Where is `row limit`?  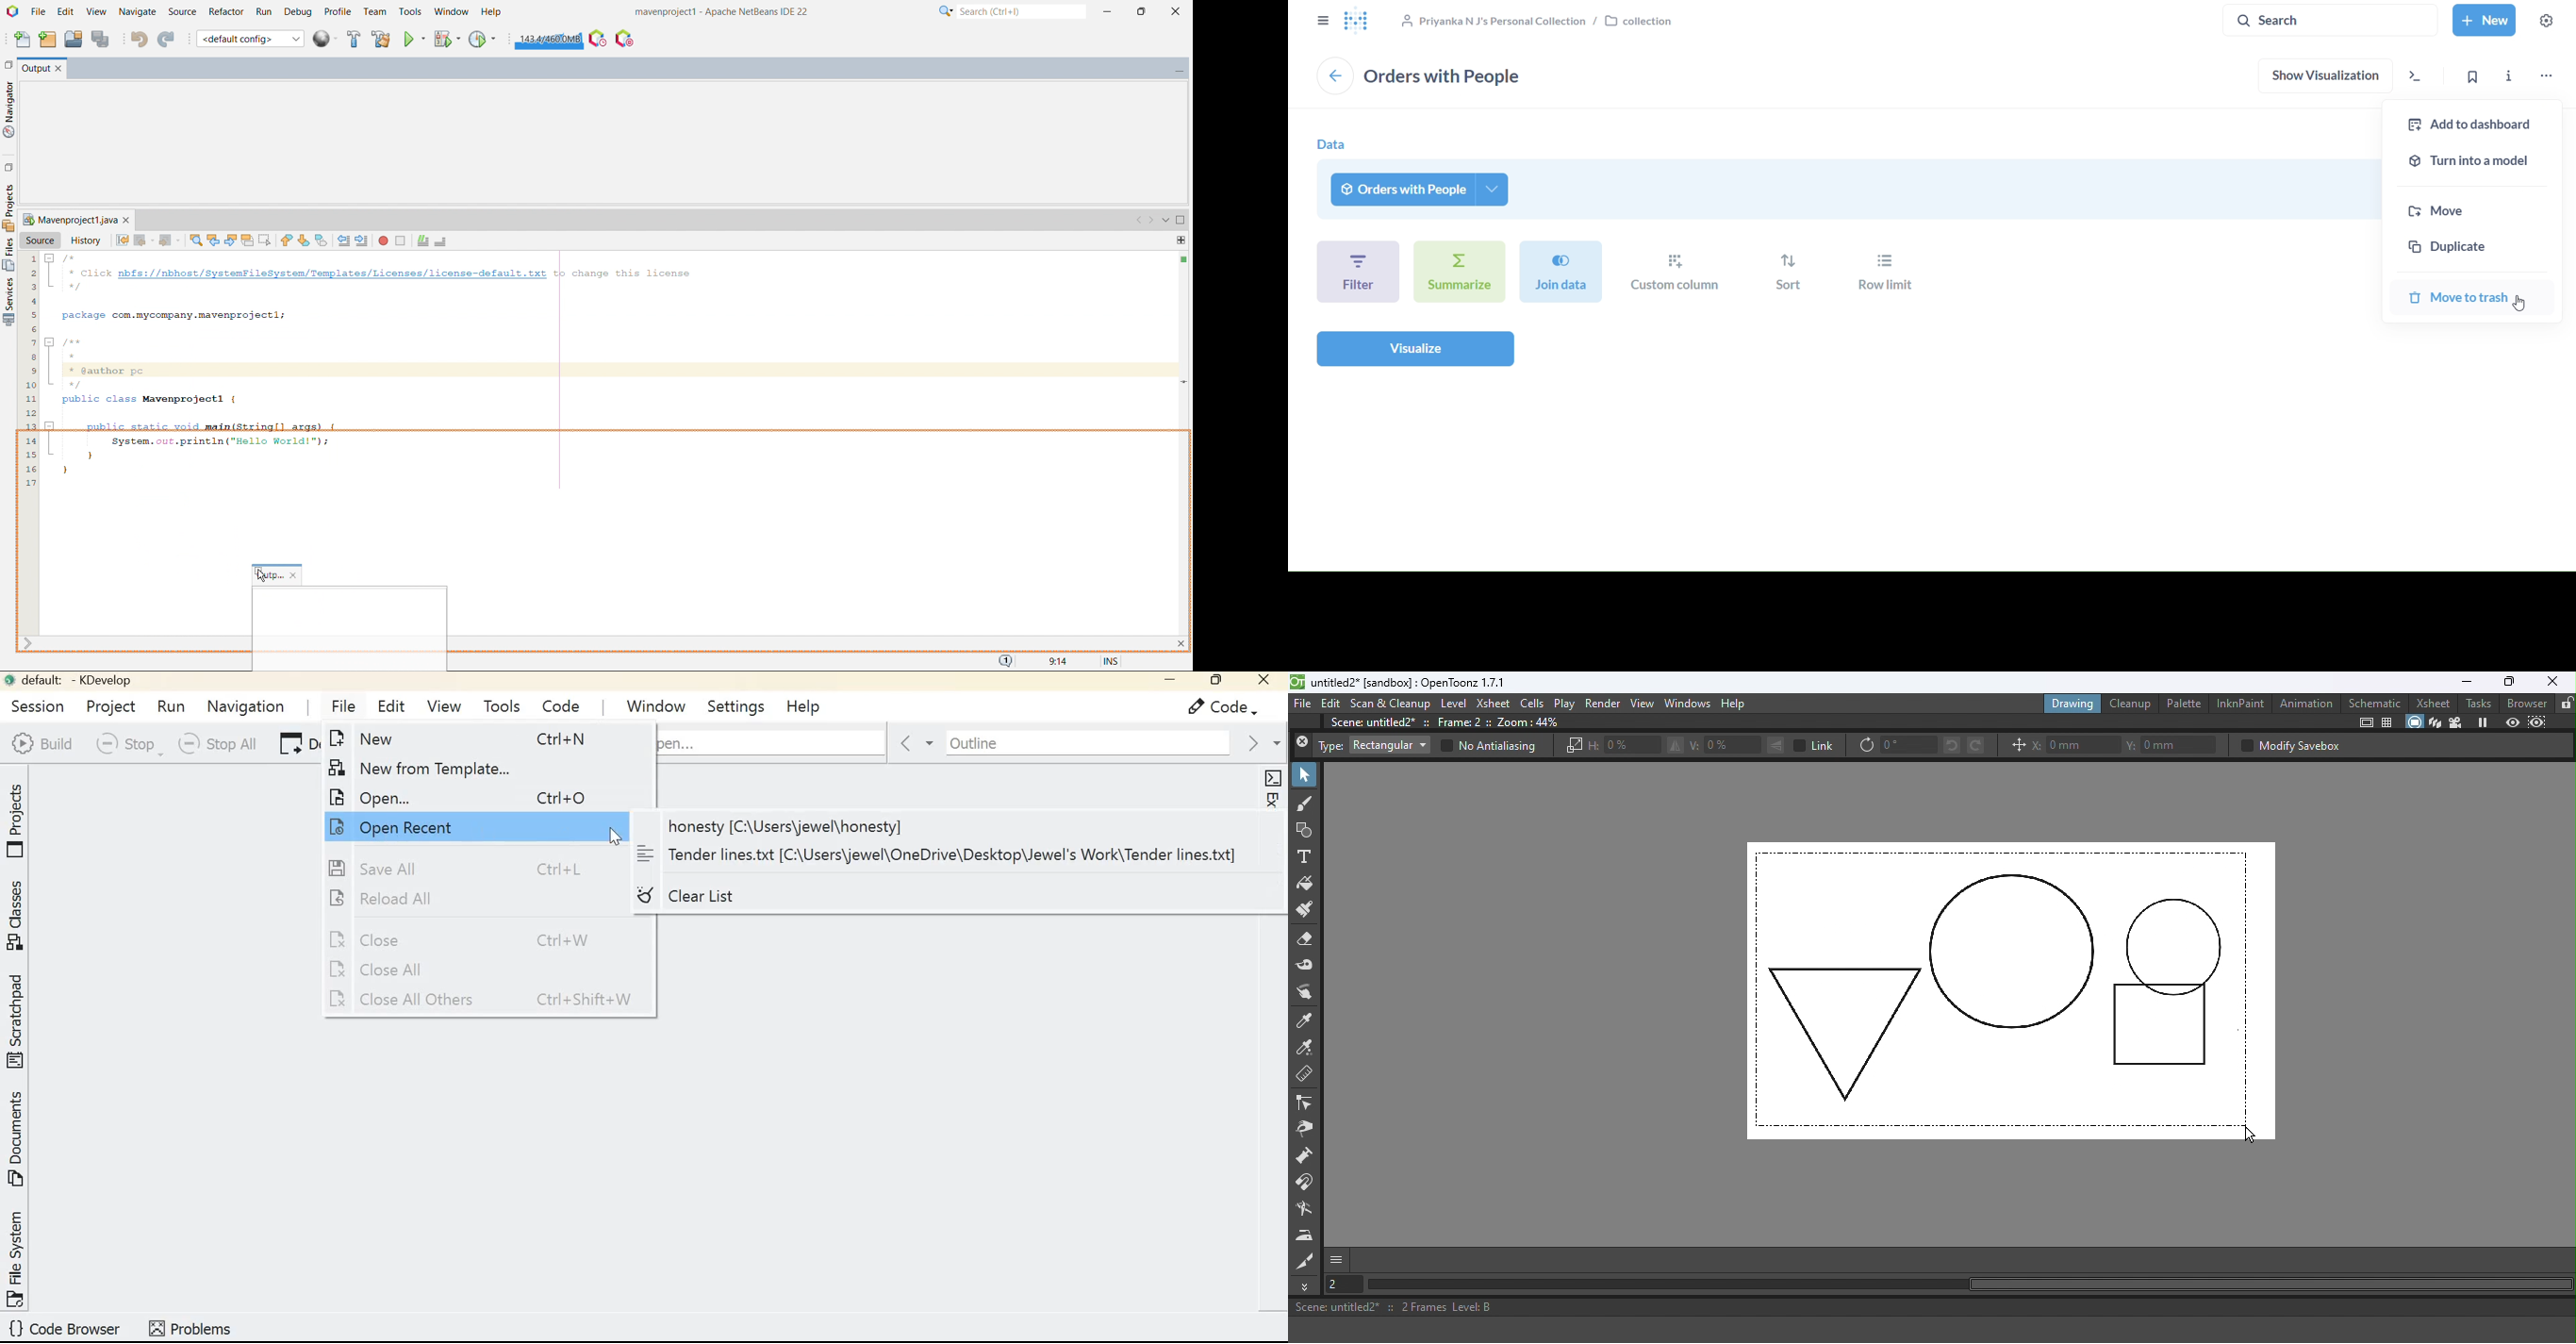
row limit is located at coordinates (1888, 274).